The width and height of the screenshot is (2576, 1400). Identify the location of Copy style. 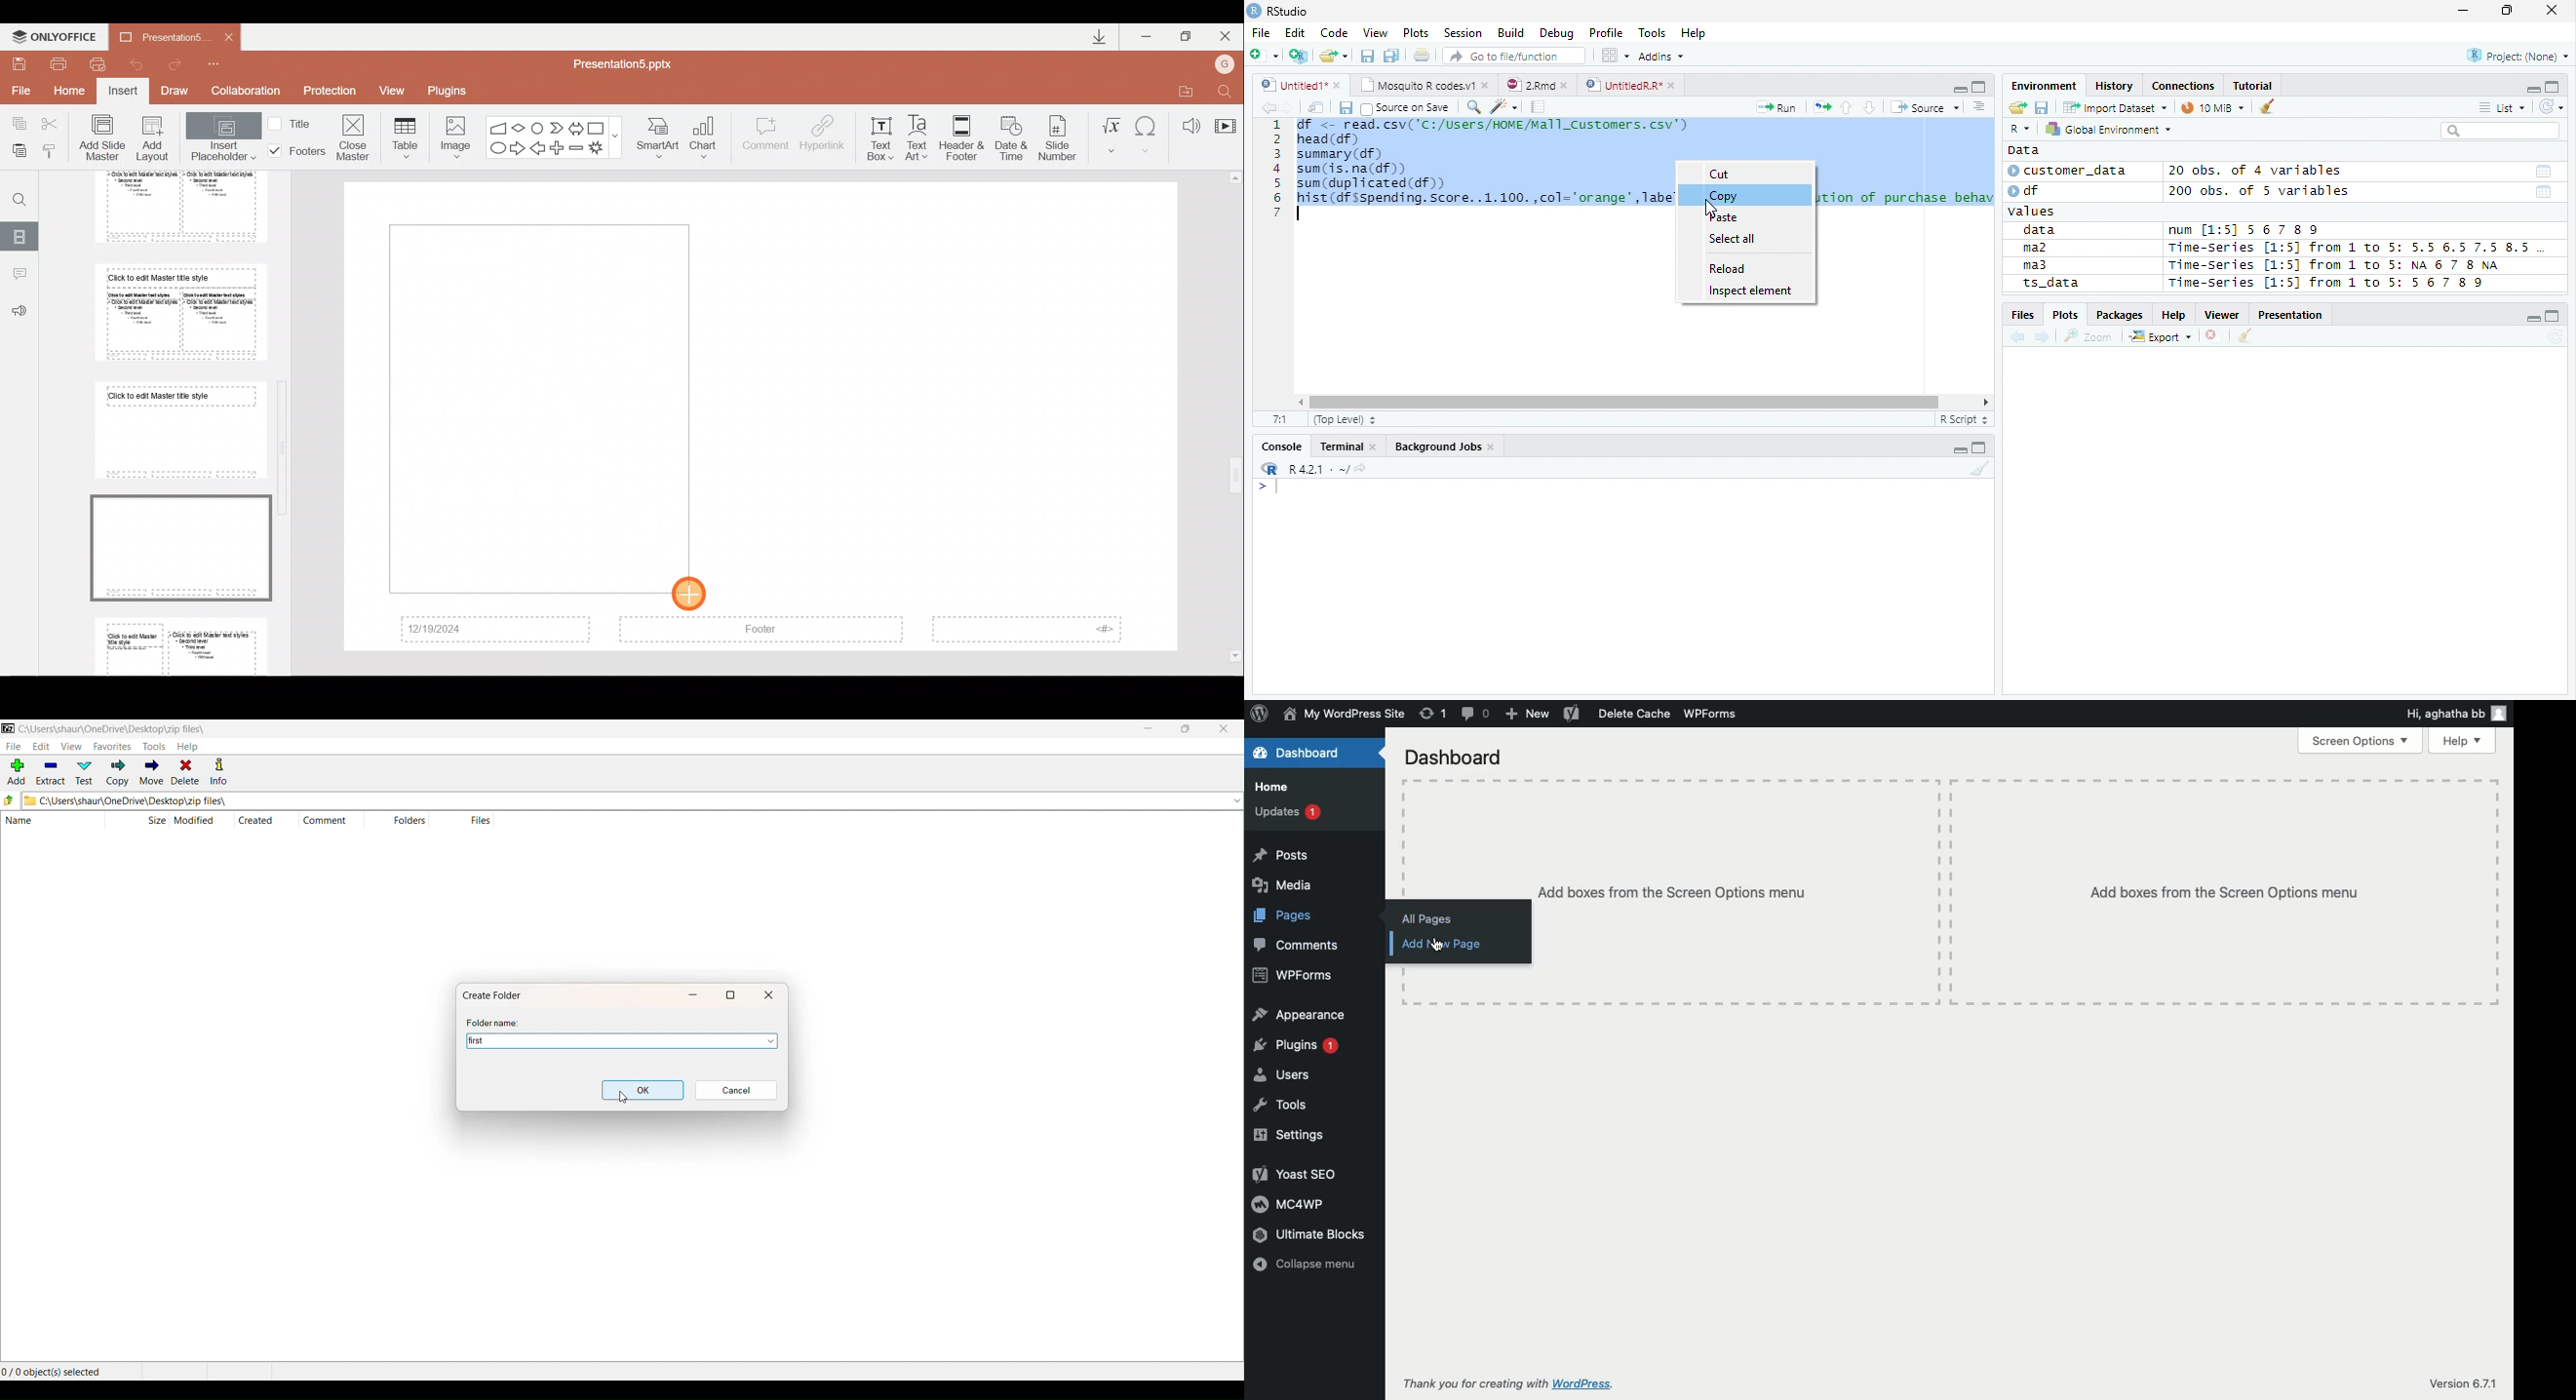
(55, 150).